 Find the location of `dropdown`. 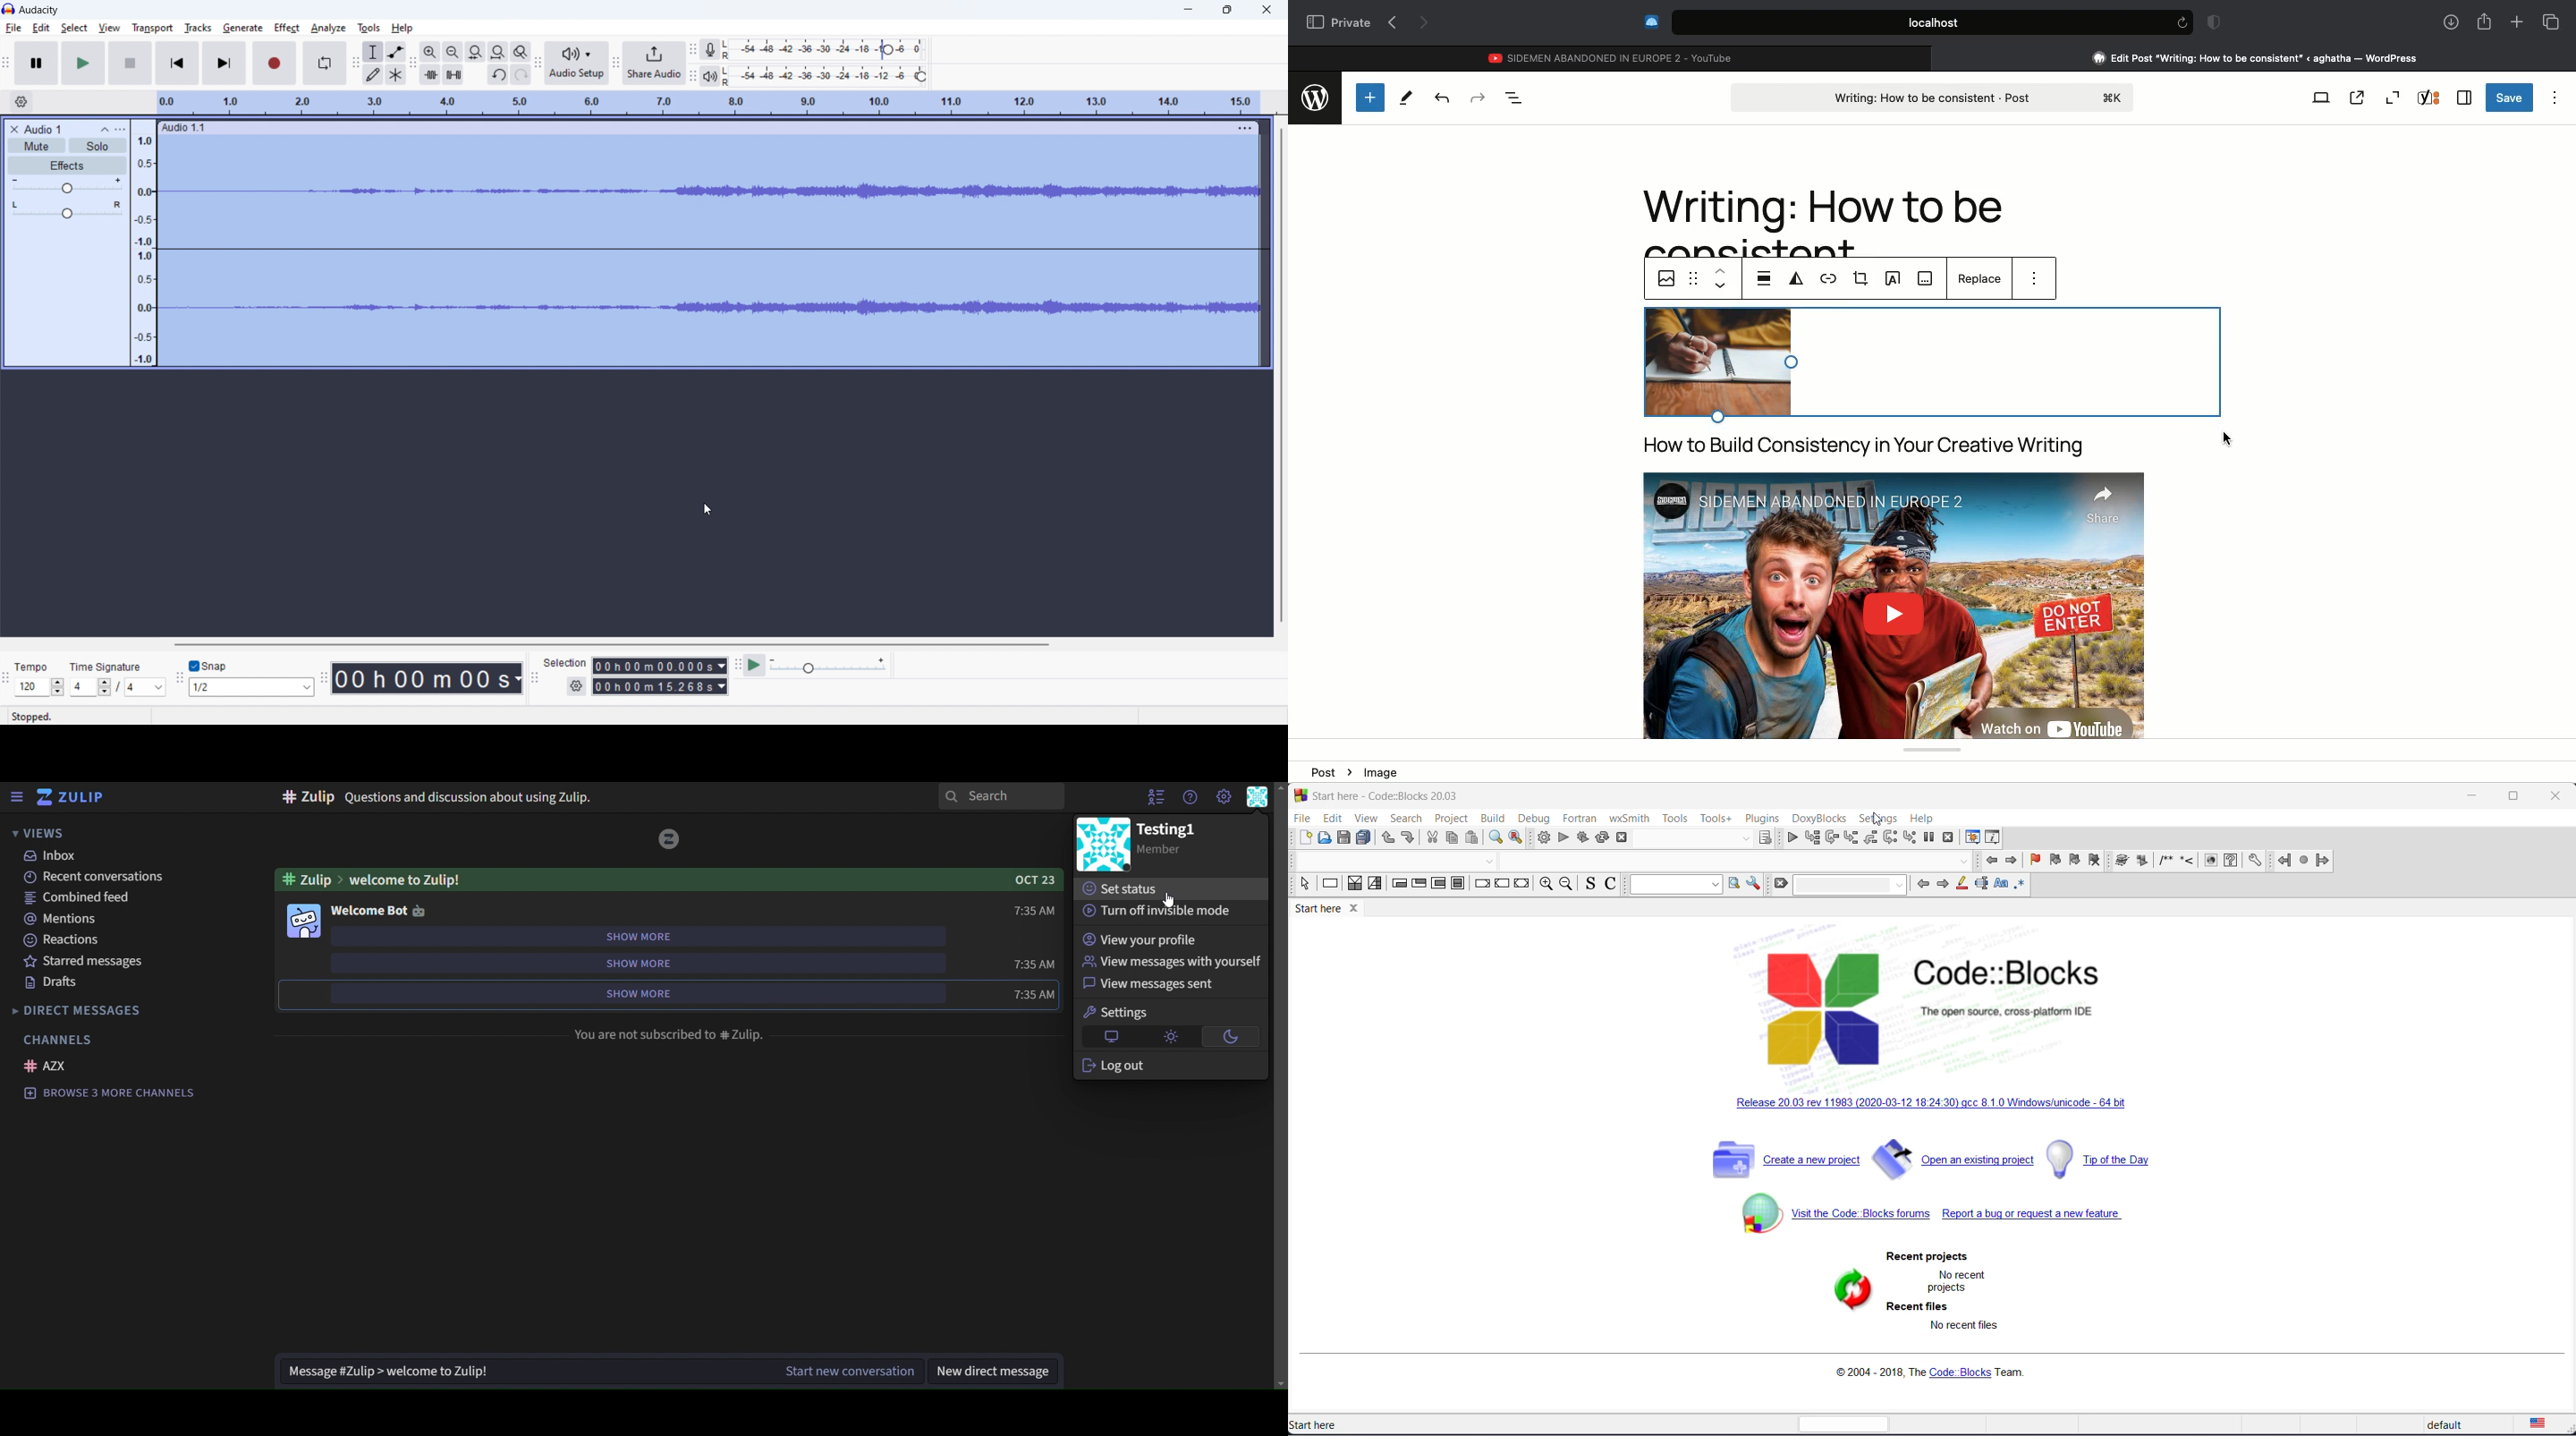

dropdown is located at coordinates (1962, 862).